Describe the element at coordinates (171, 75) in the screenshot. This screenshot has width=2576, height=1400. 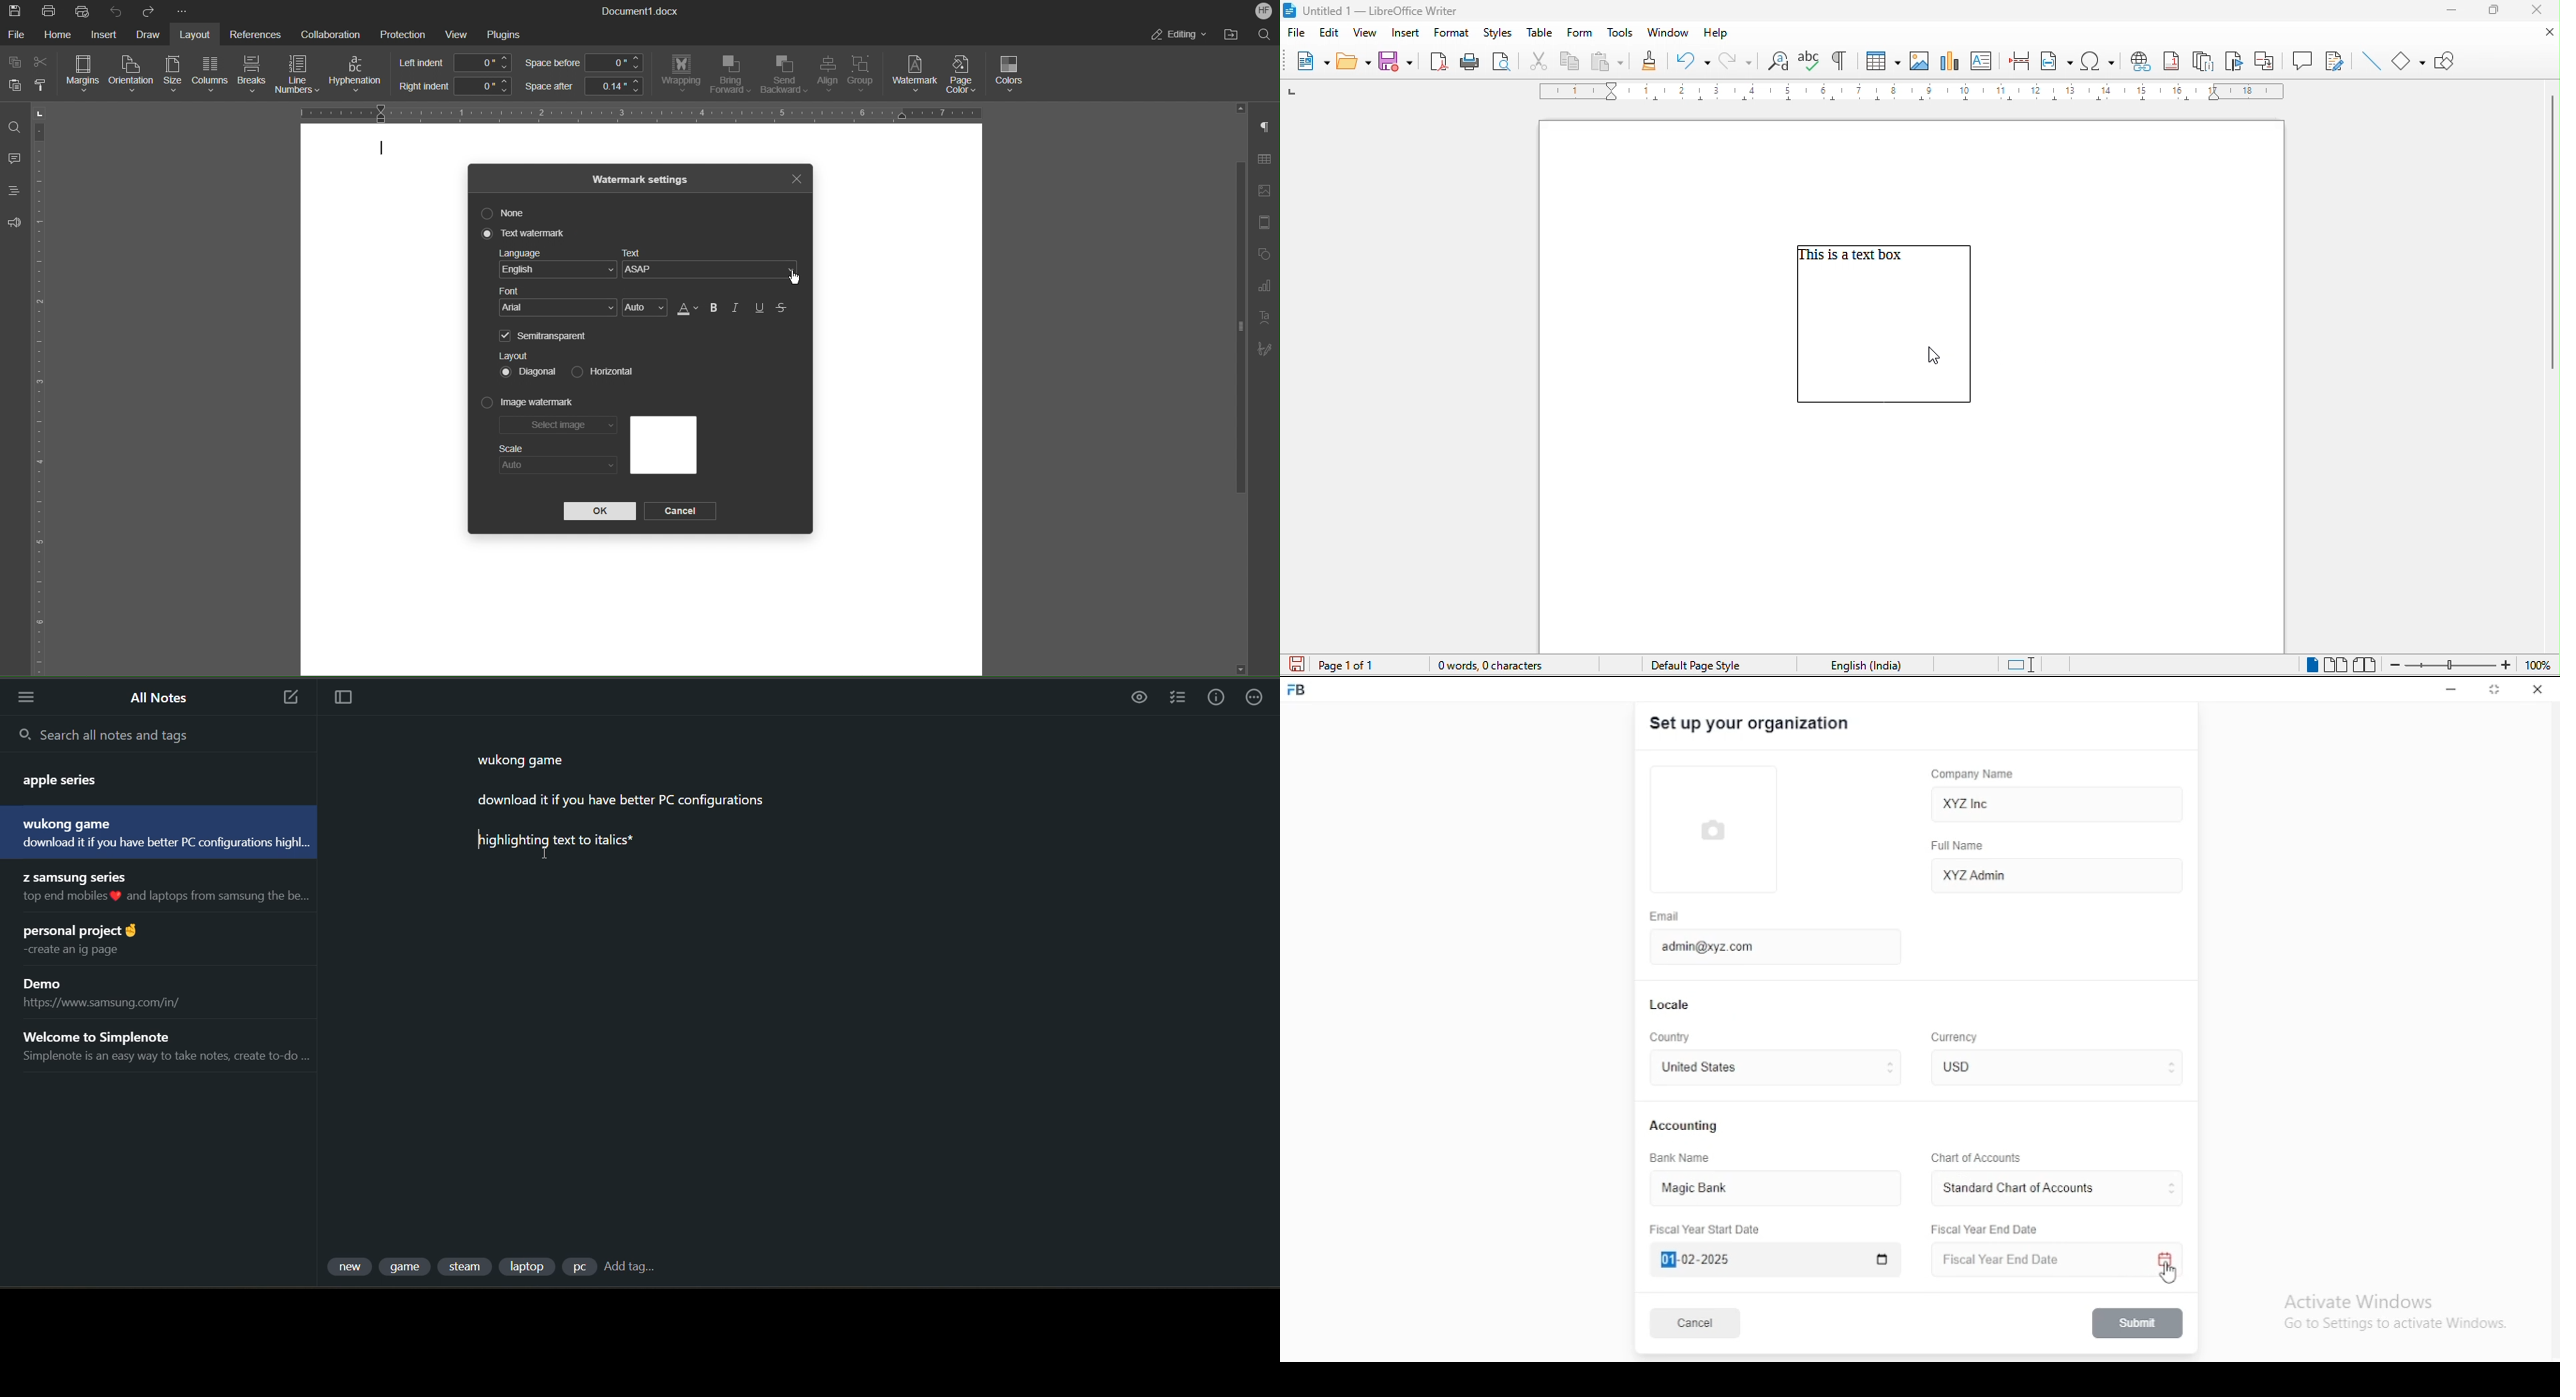
I see `Size` at that location.